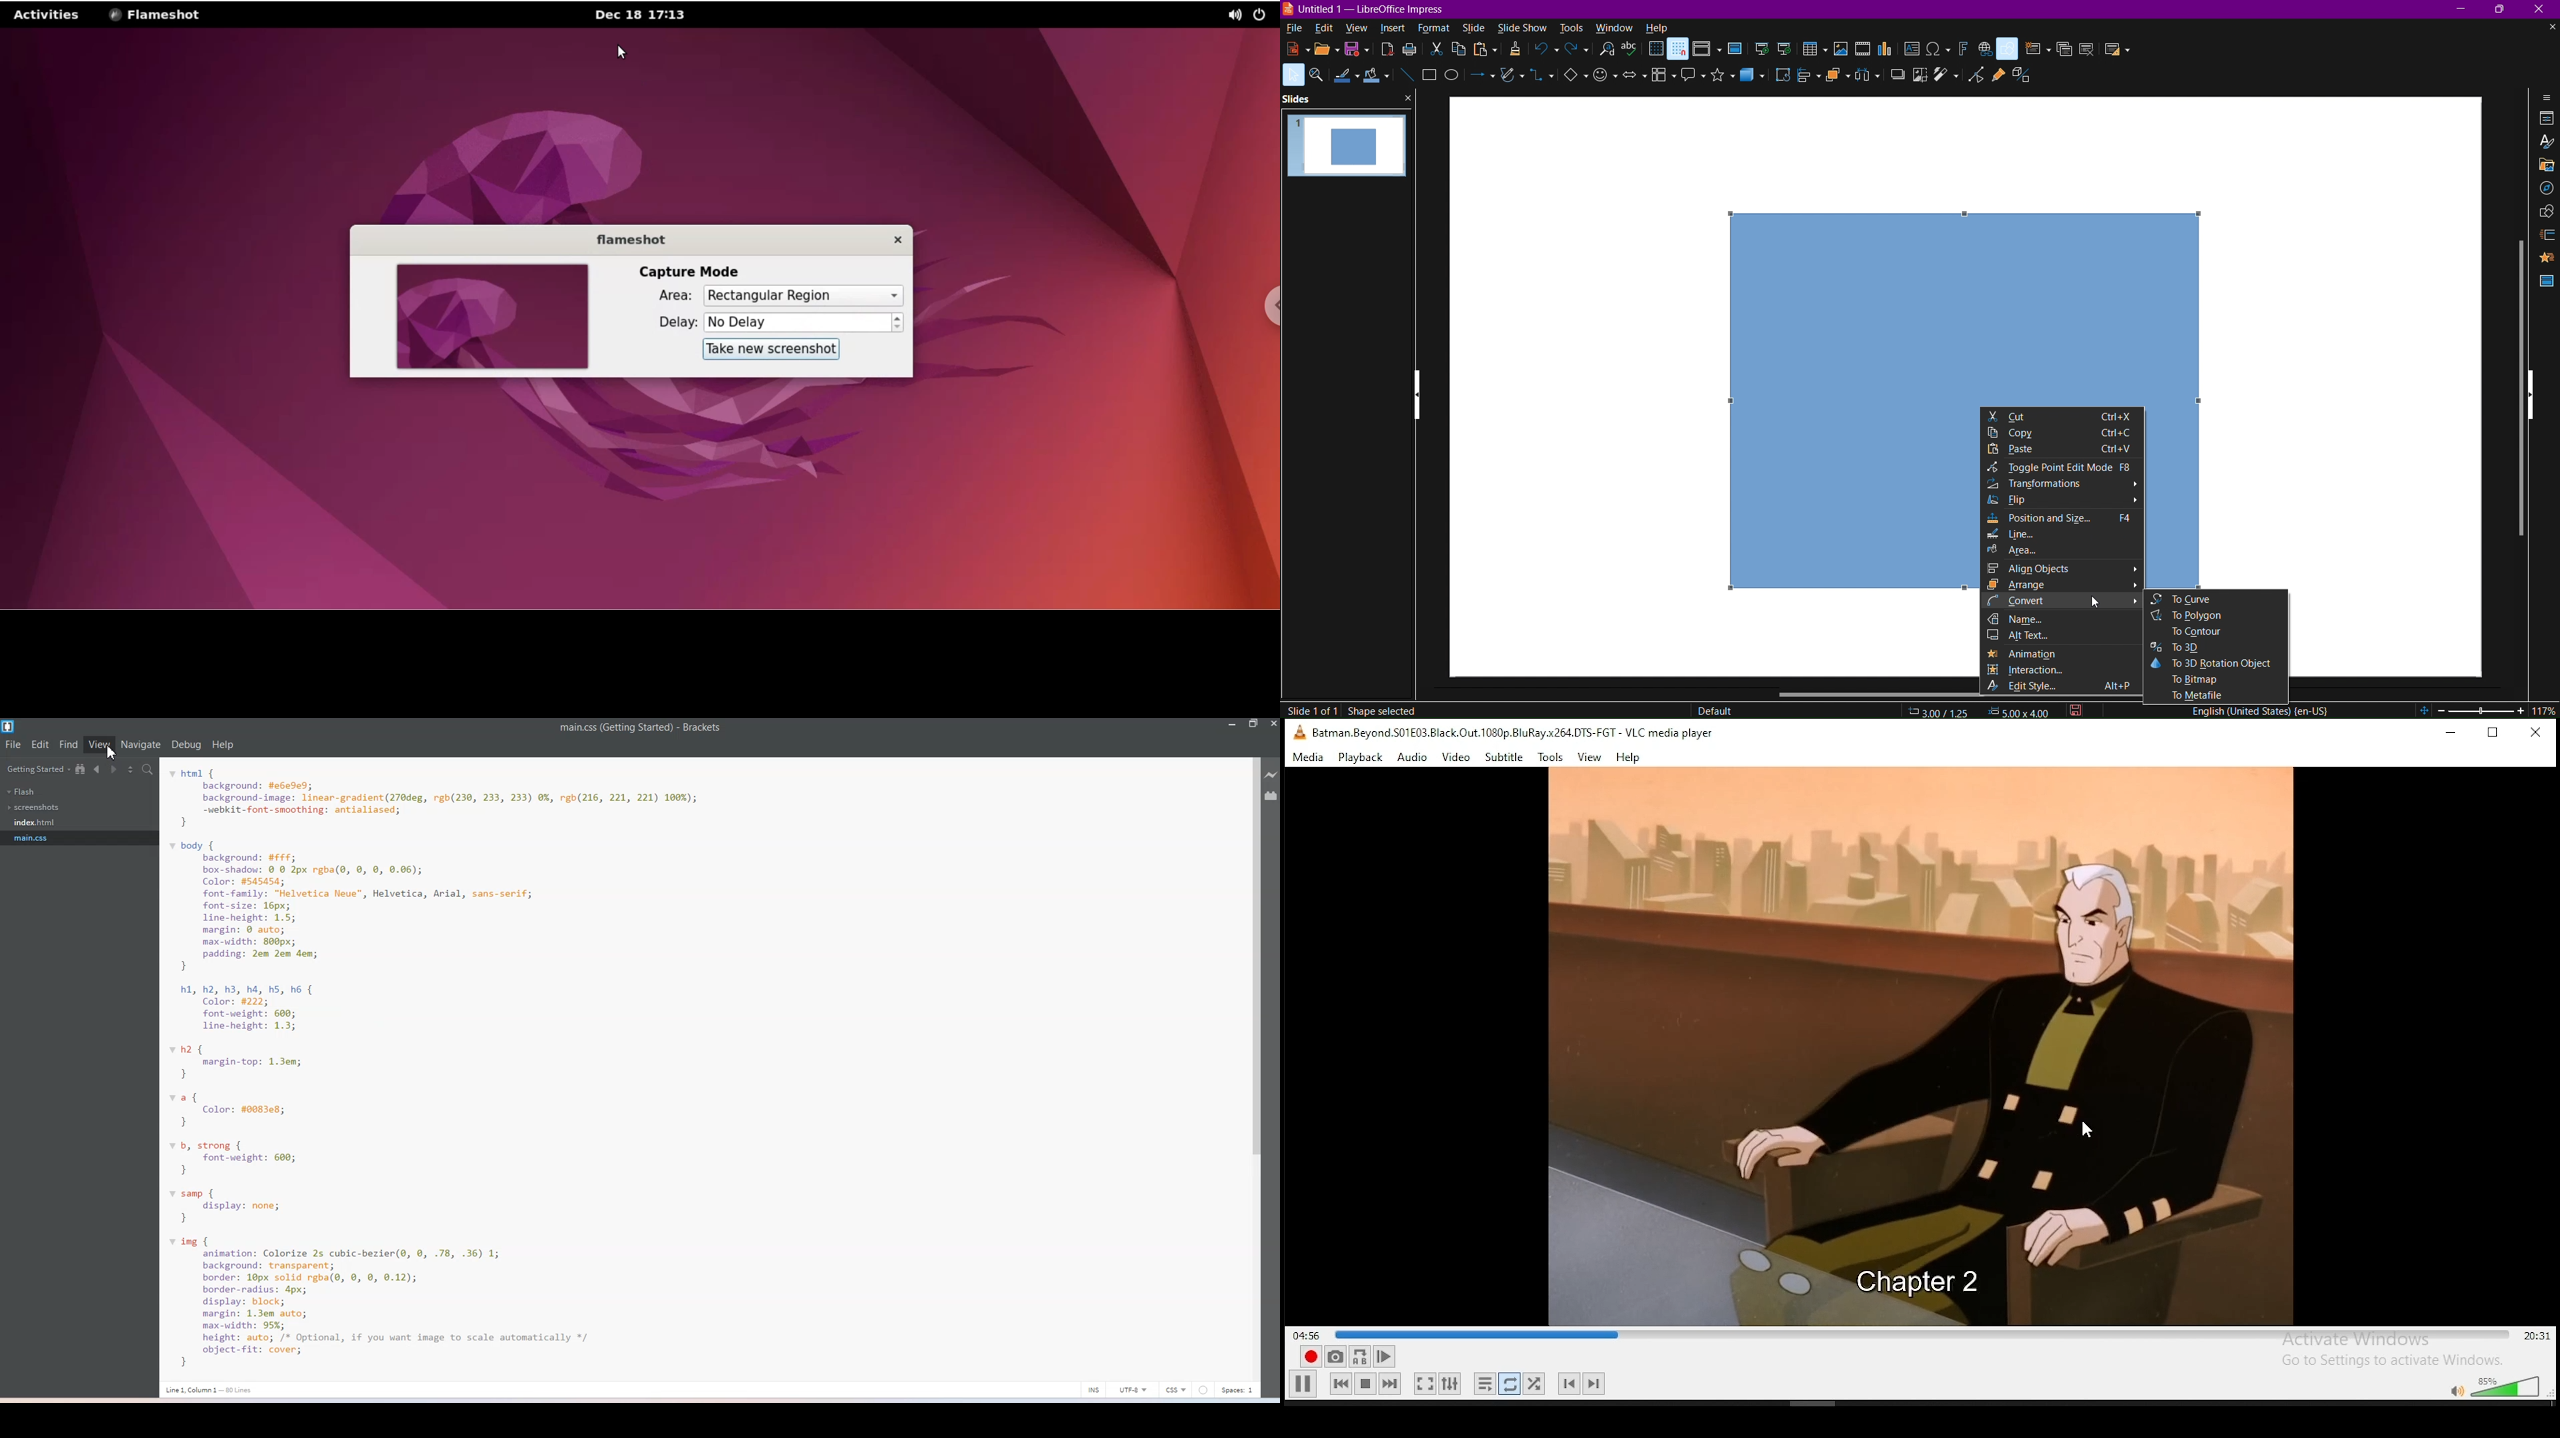 Image resolution: width=2576 pixels, height=1456 pixels. Describe the element at coordinates (1361, 1357) in the screenshot. I see `A-B Repeat (A-B Icon)` at that location.